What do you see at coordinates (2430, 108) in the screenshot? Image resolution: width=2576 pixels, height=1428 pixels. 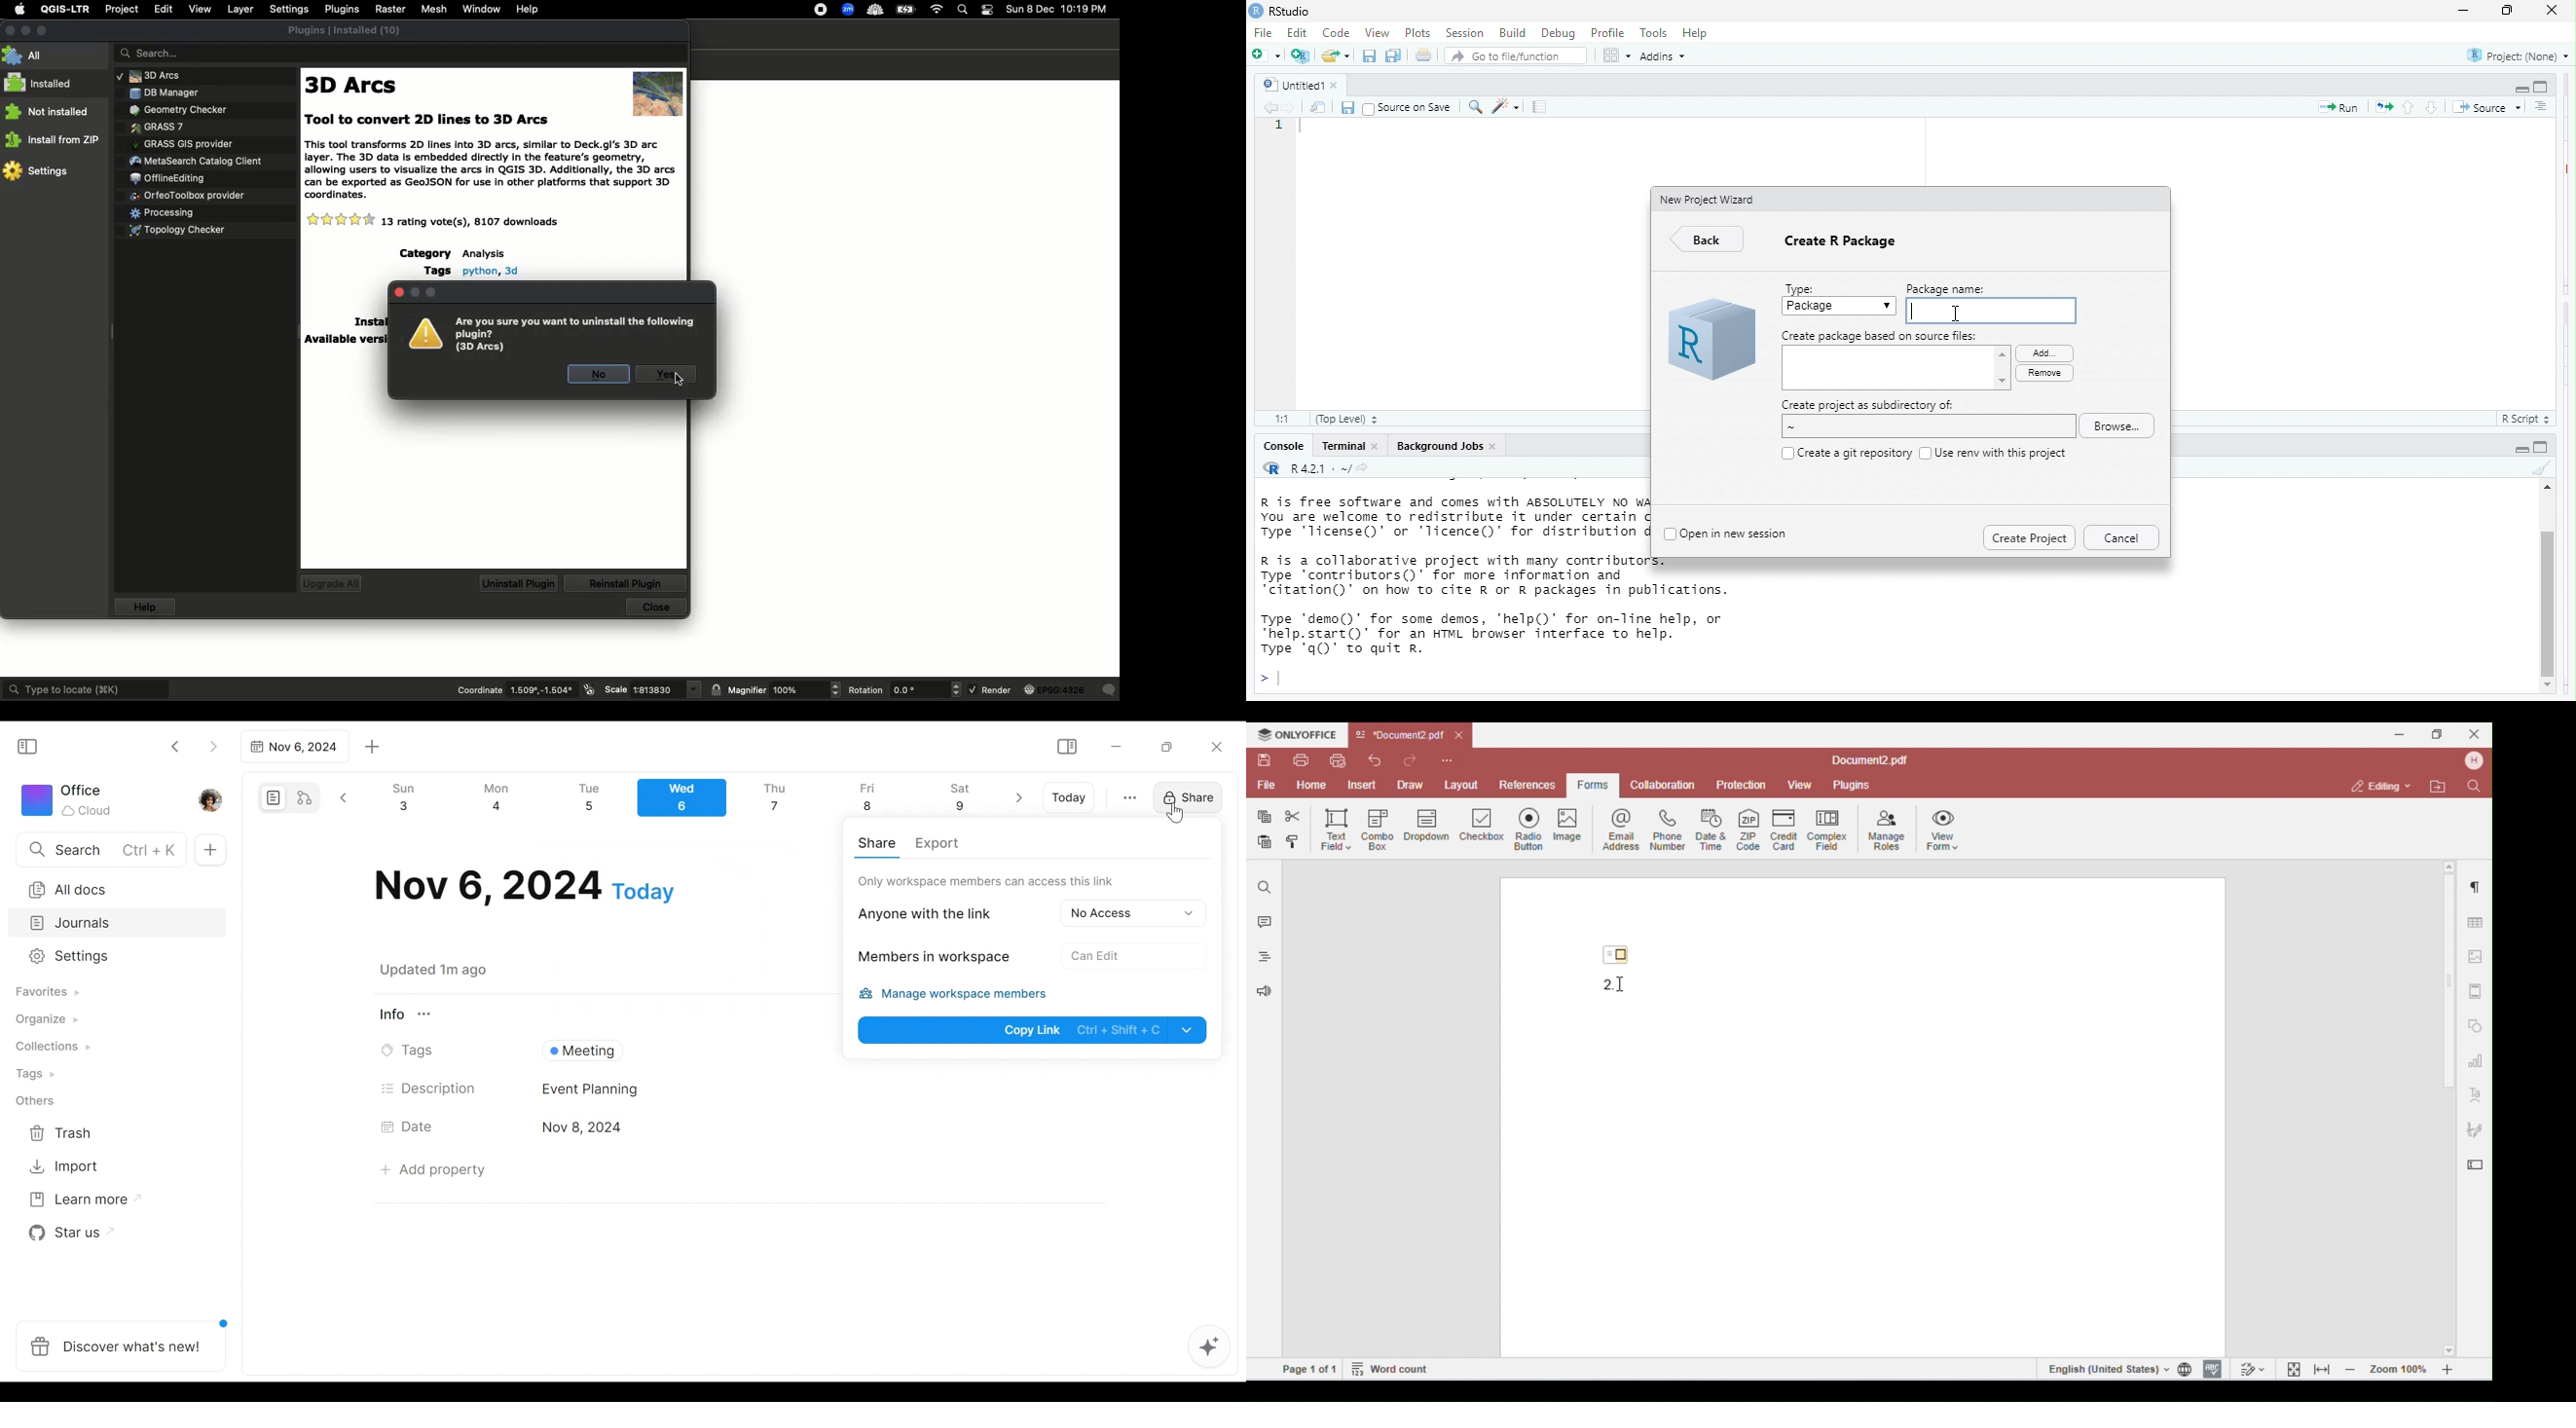 I see `go to next section/chunk` at bounding box center [2430, 108].